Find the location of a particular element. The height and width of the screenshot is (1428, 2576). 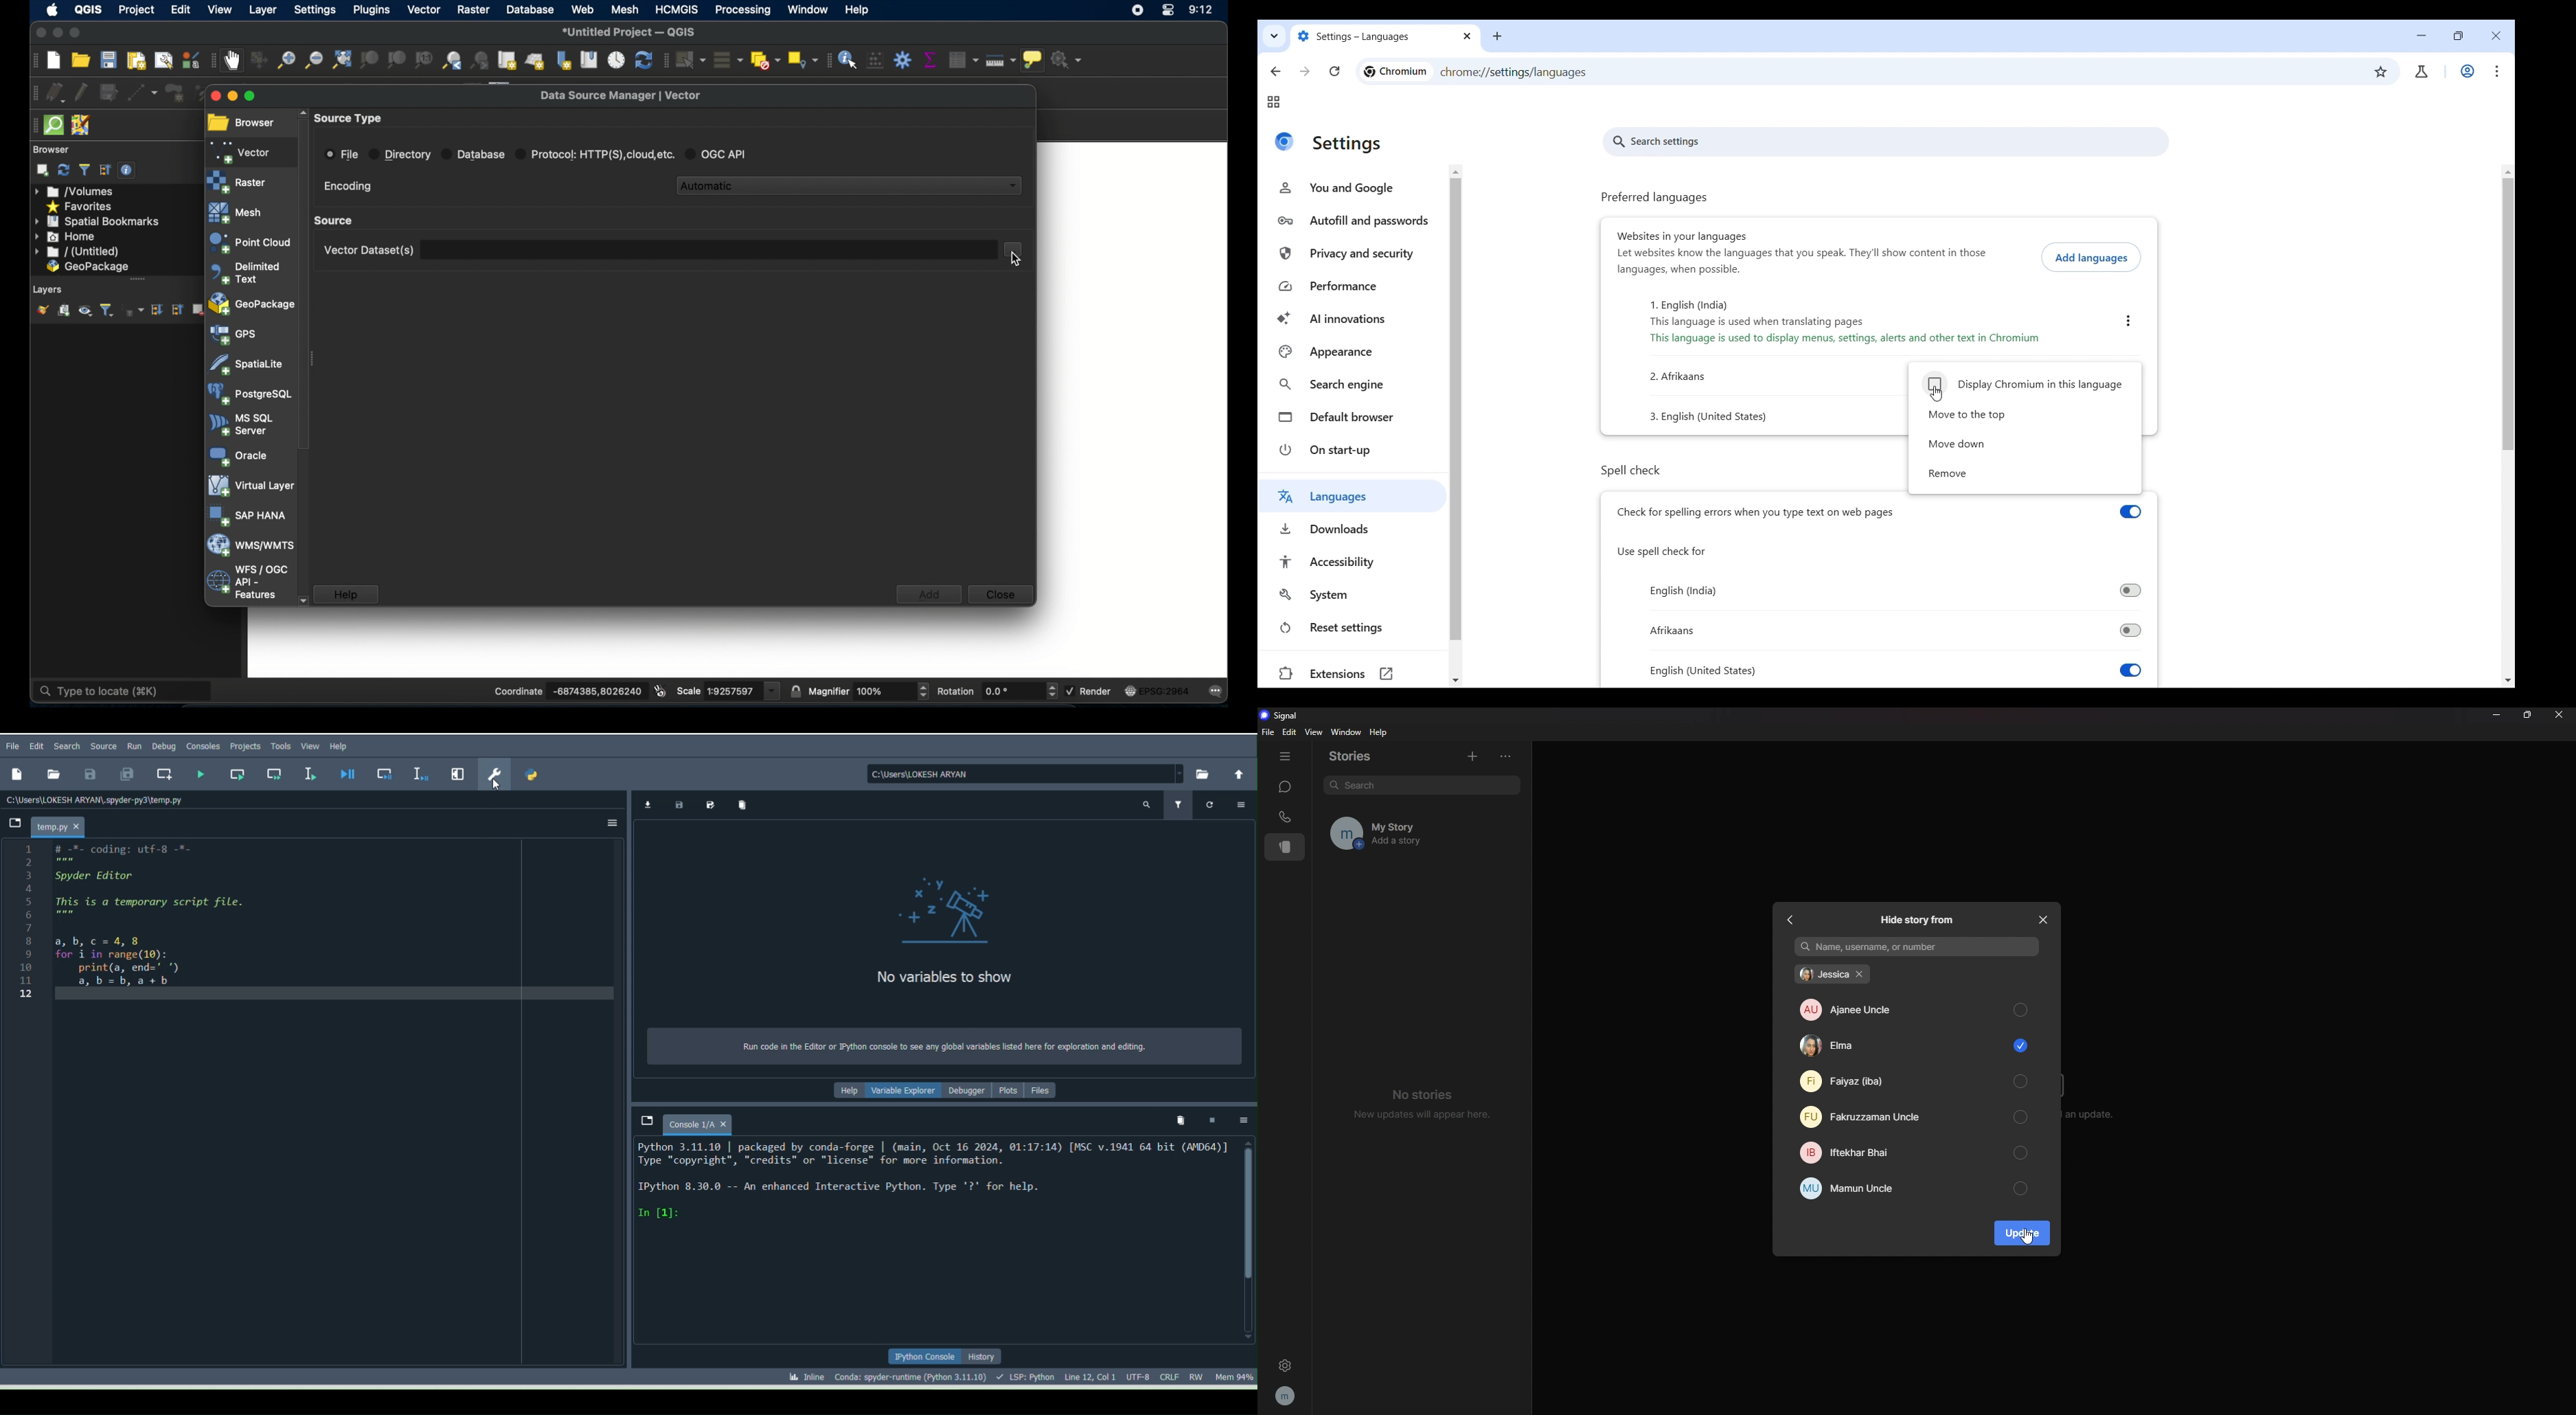

Run current cell and go to the next on (Shift + Return) is located at coordinates (274, 773).